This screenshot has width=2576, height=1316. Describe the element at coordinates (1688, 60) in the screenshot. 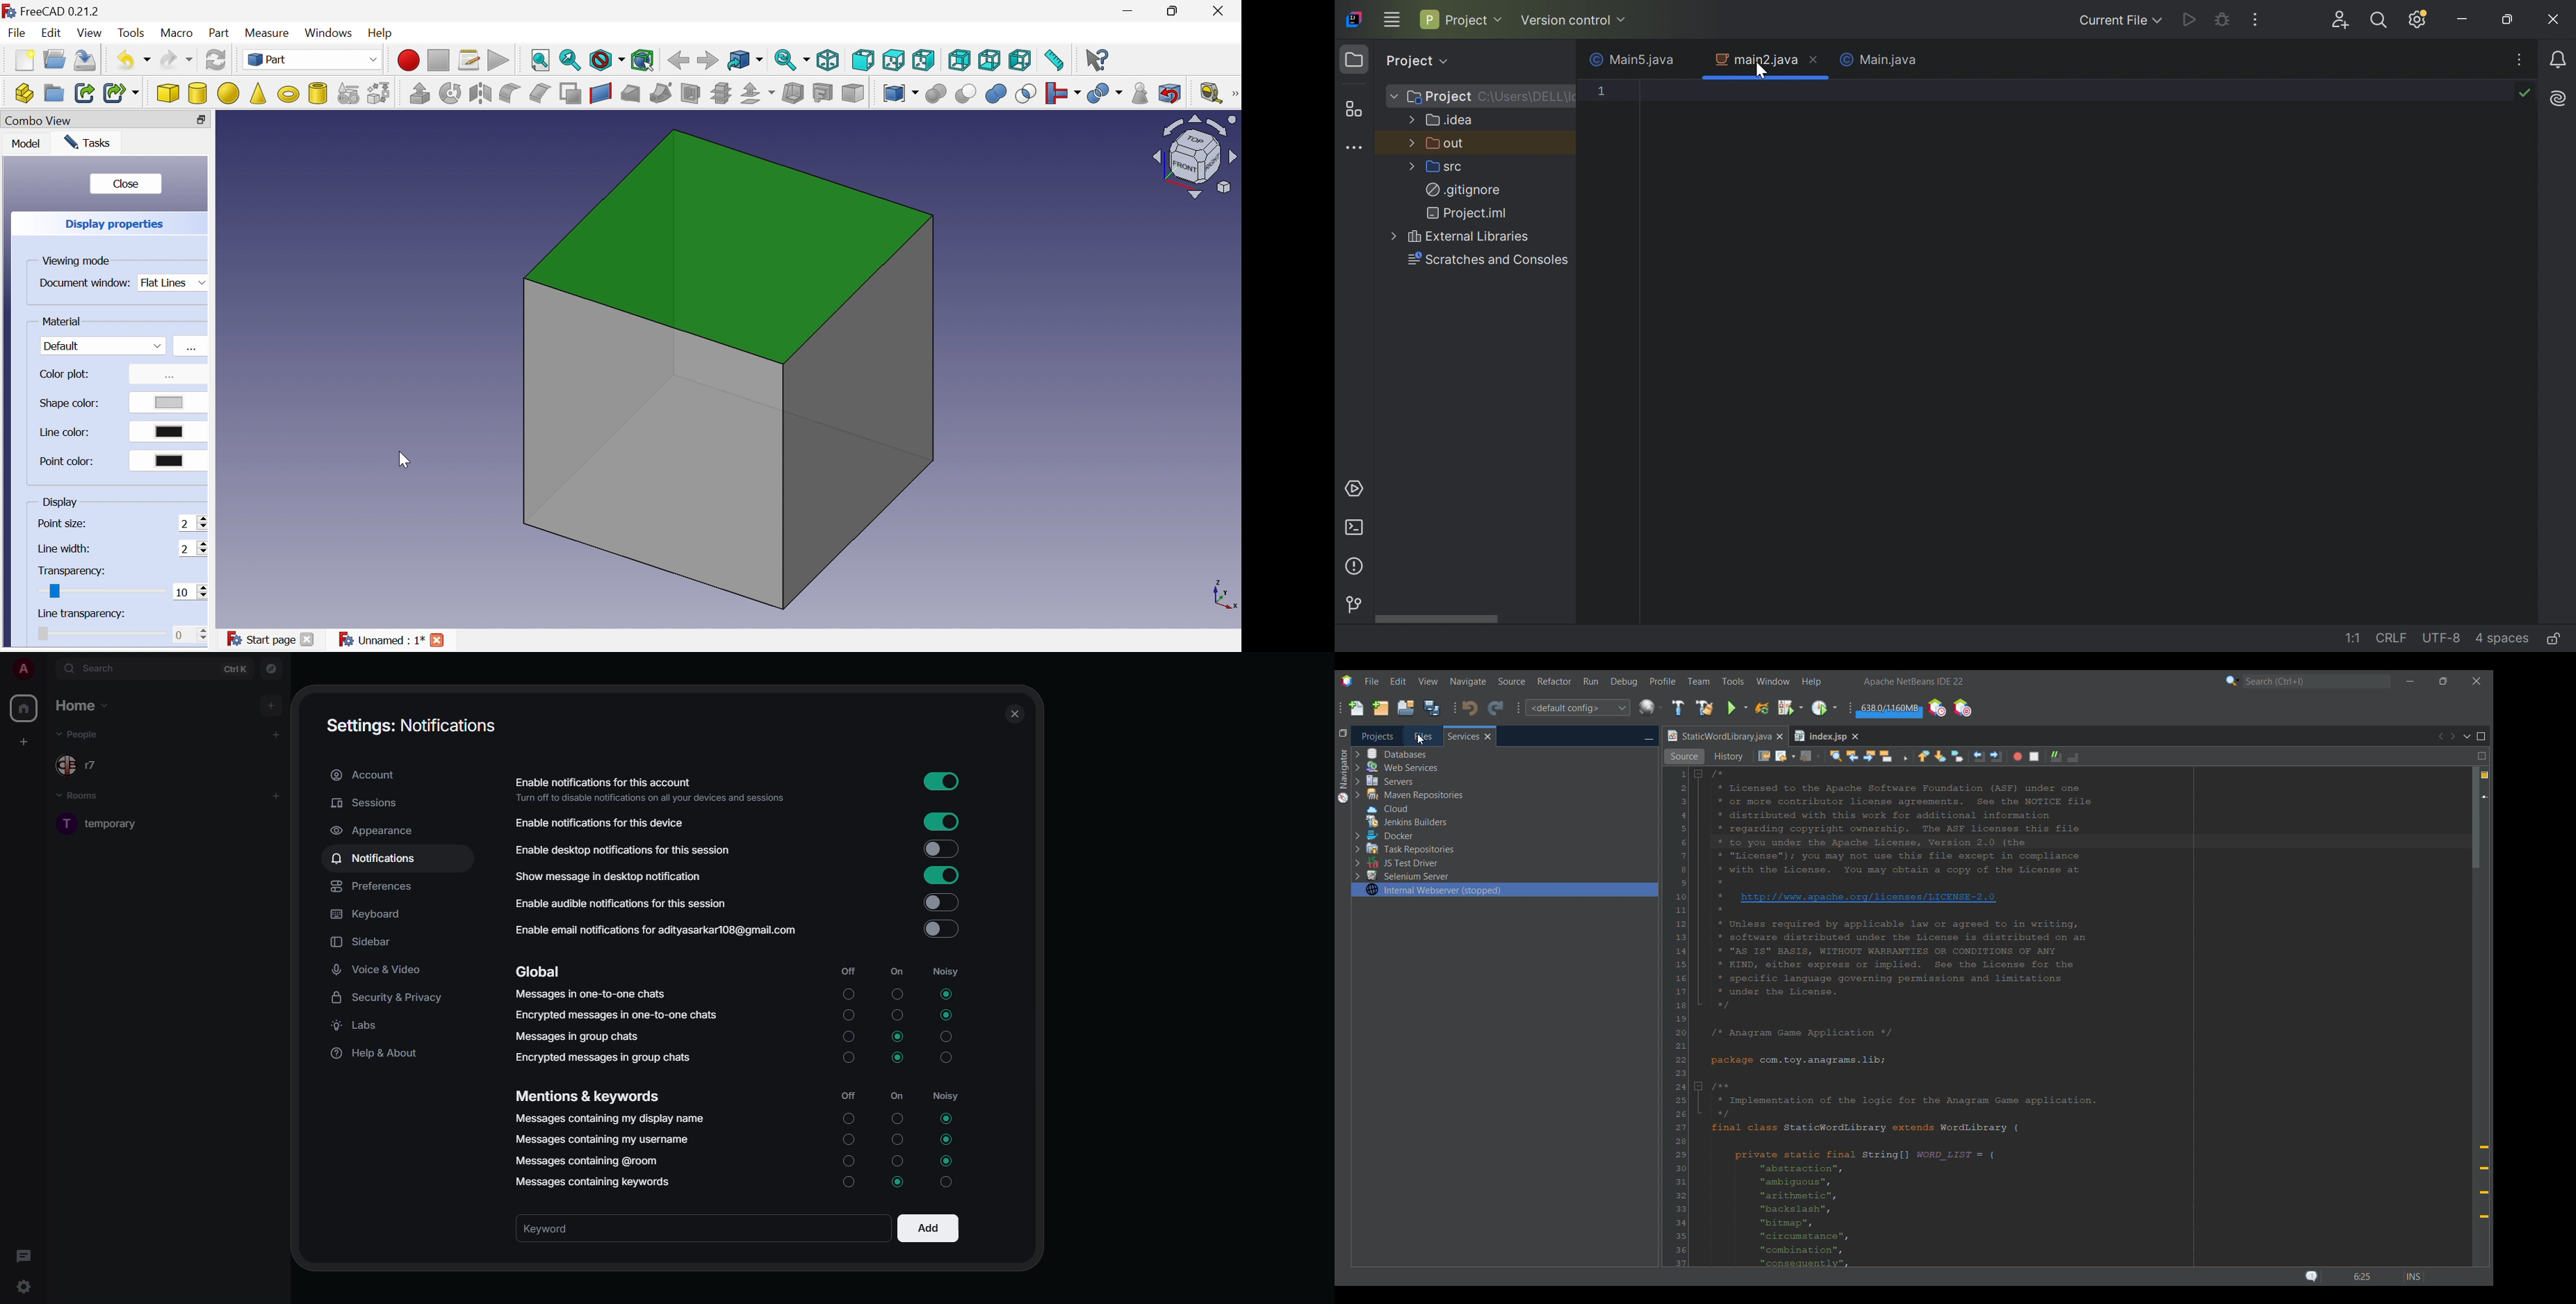

I see `Close` at that location.